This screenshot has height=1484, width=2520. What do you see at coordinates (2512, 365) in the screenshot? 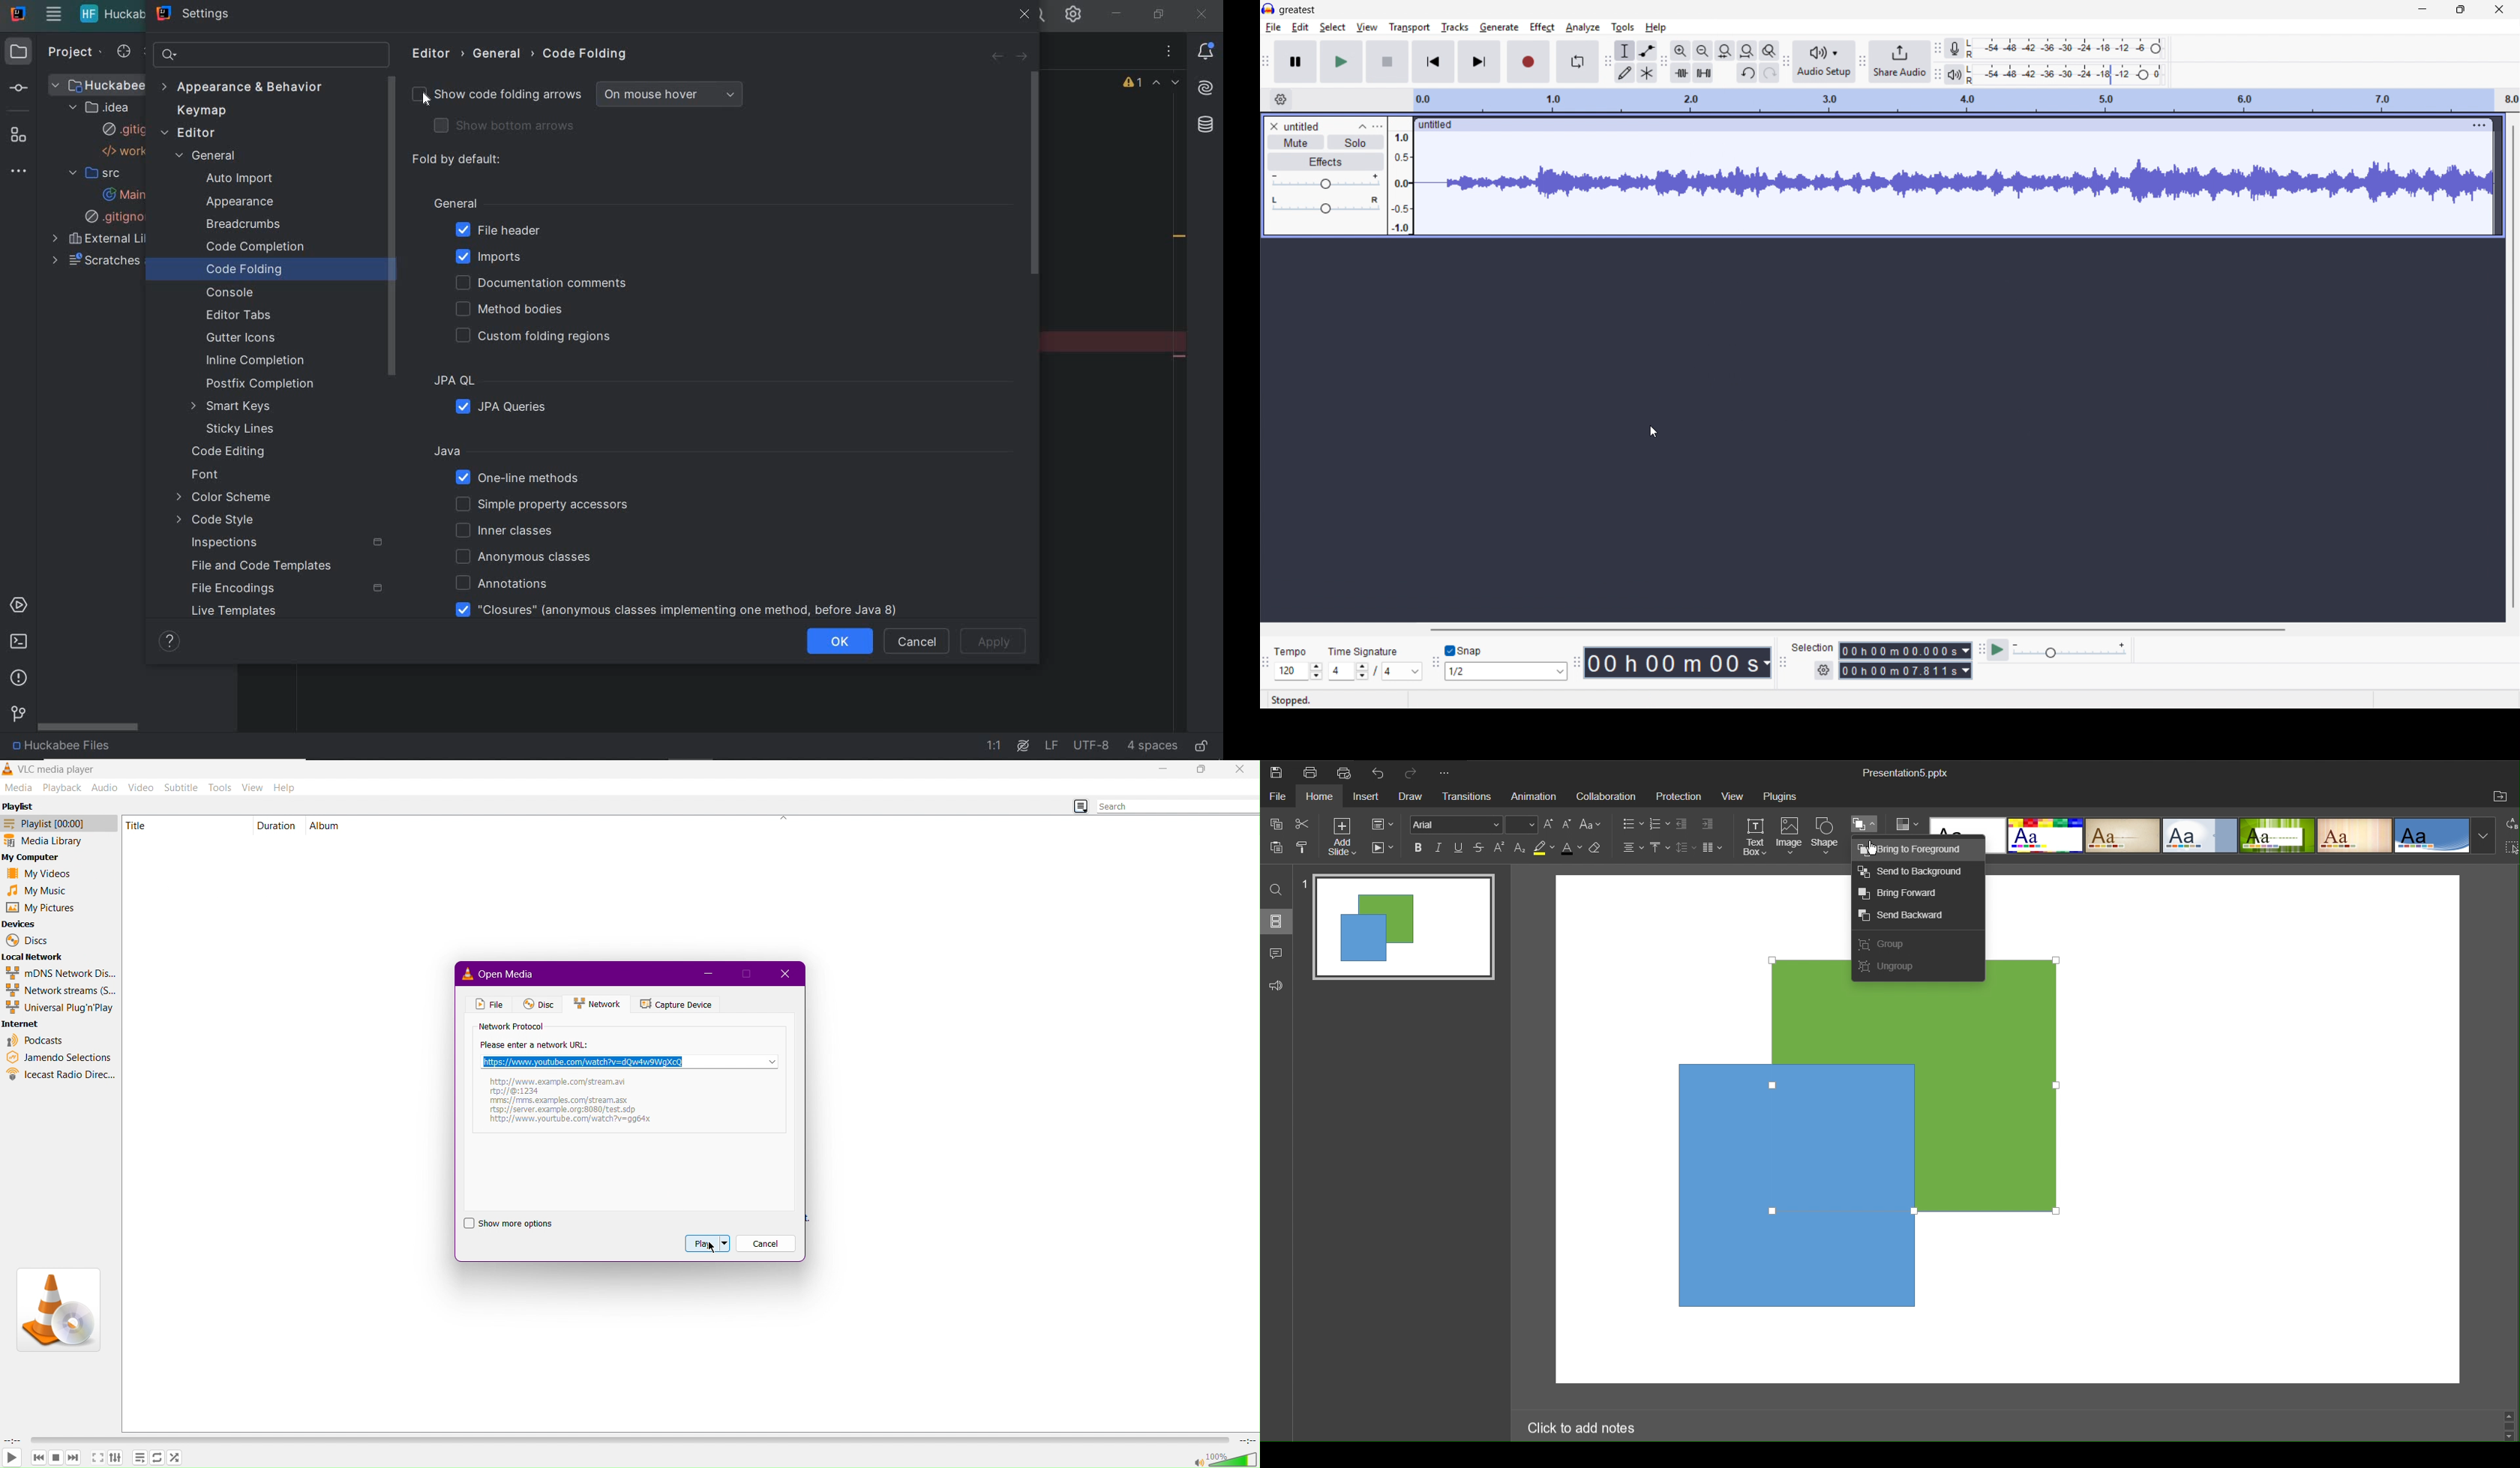
I see `vertical scrollbar` at bounding box center [2512, 365].